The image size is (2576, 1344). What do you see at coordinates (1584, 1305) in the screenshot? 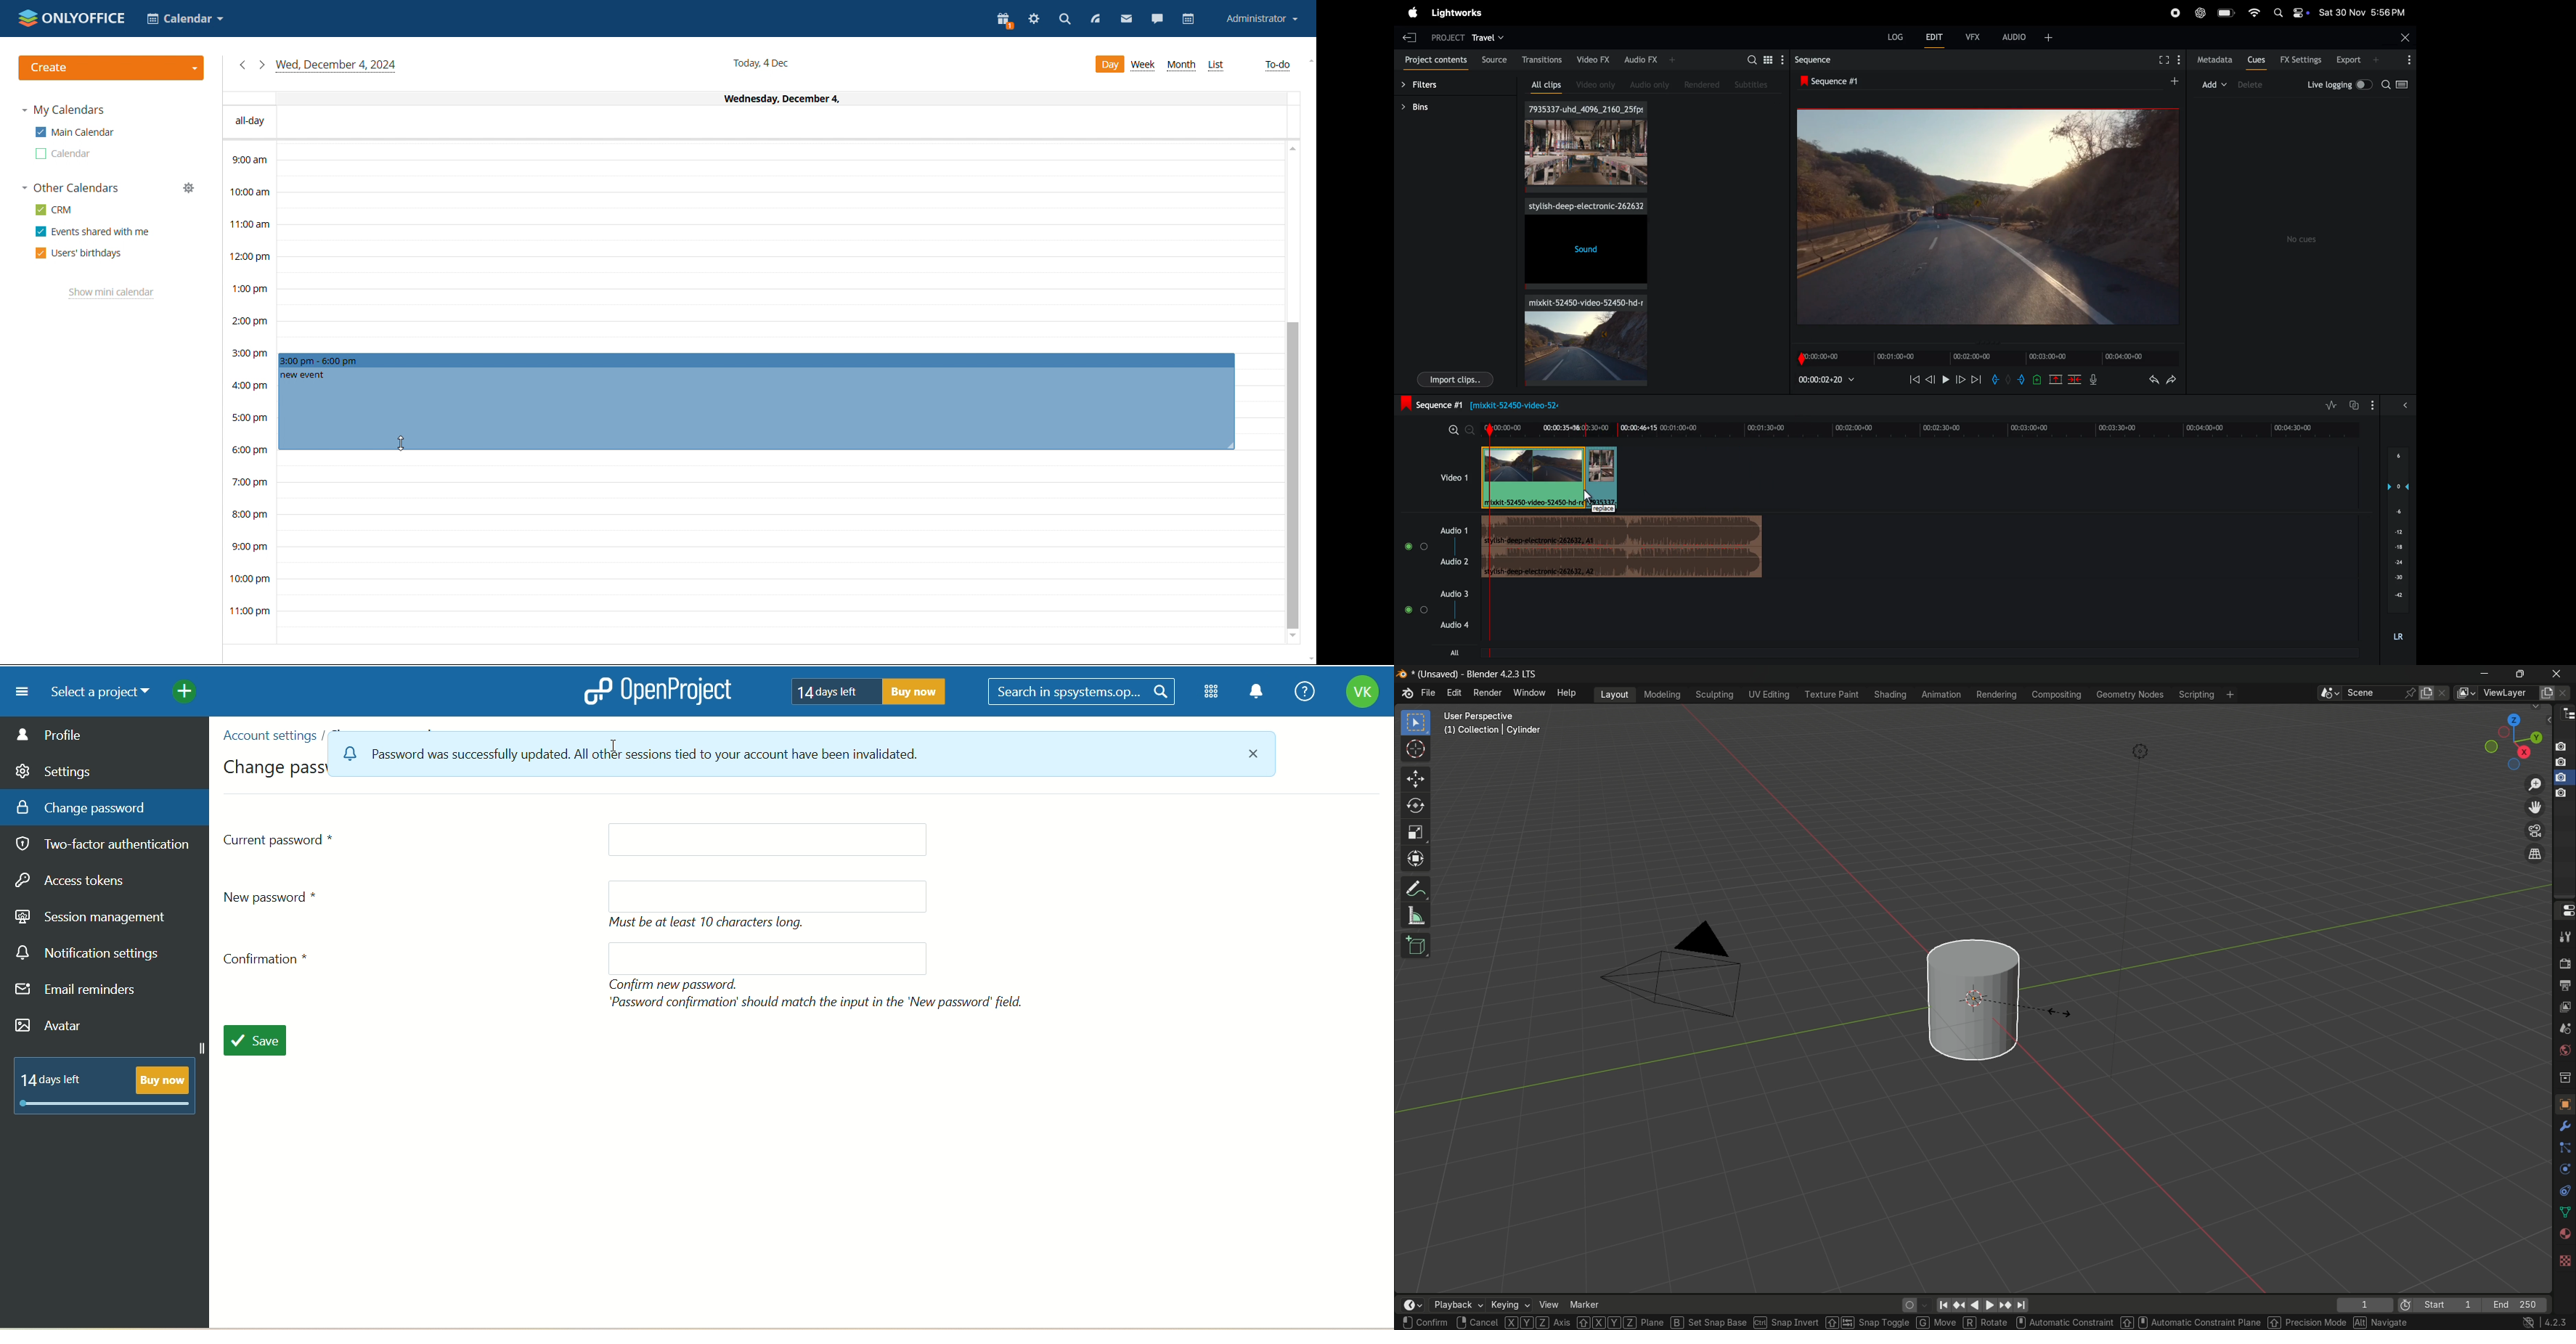
I see `marker` at bounding box center [1584, 1305].